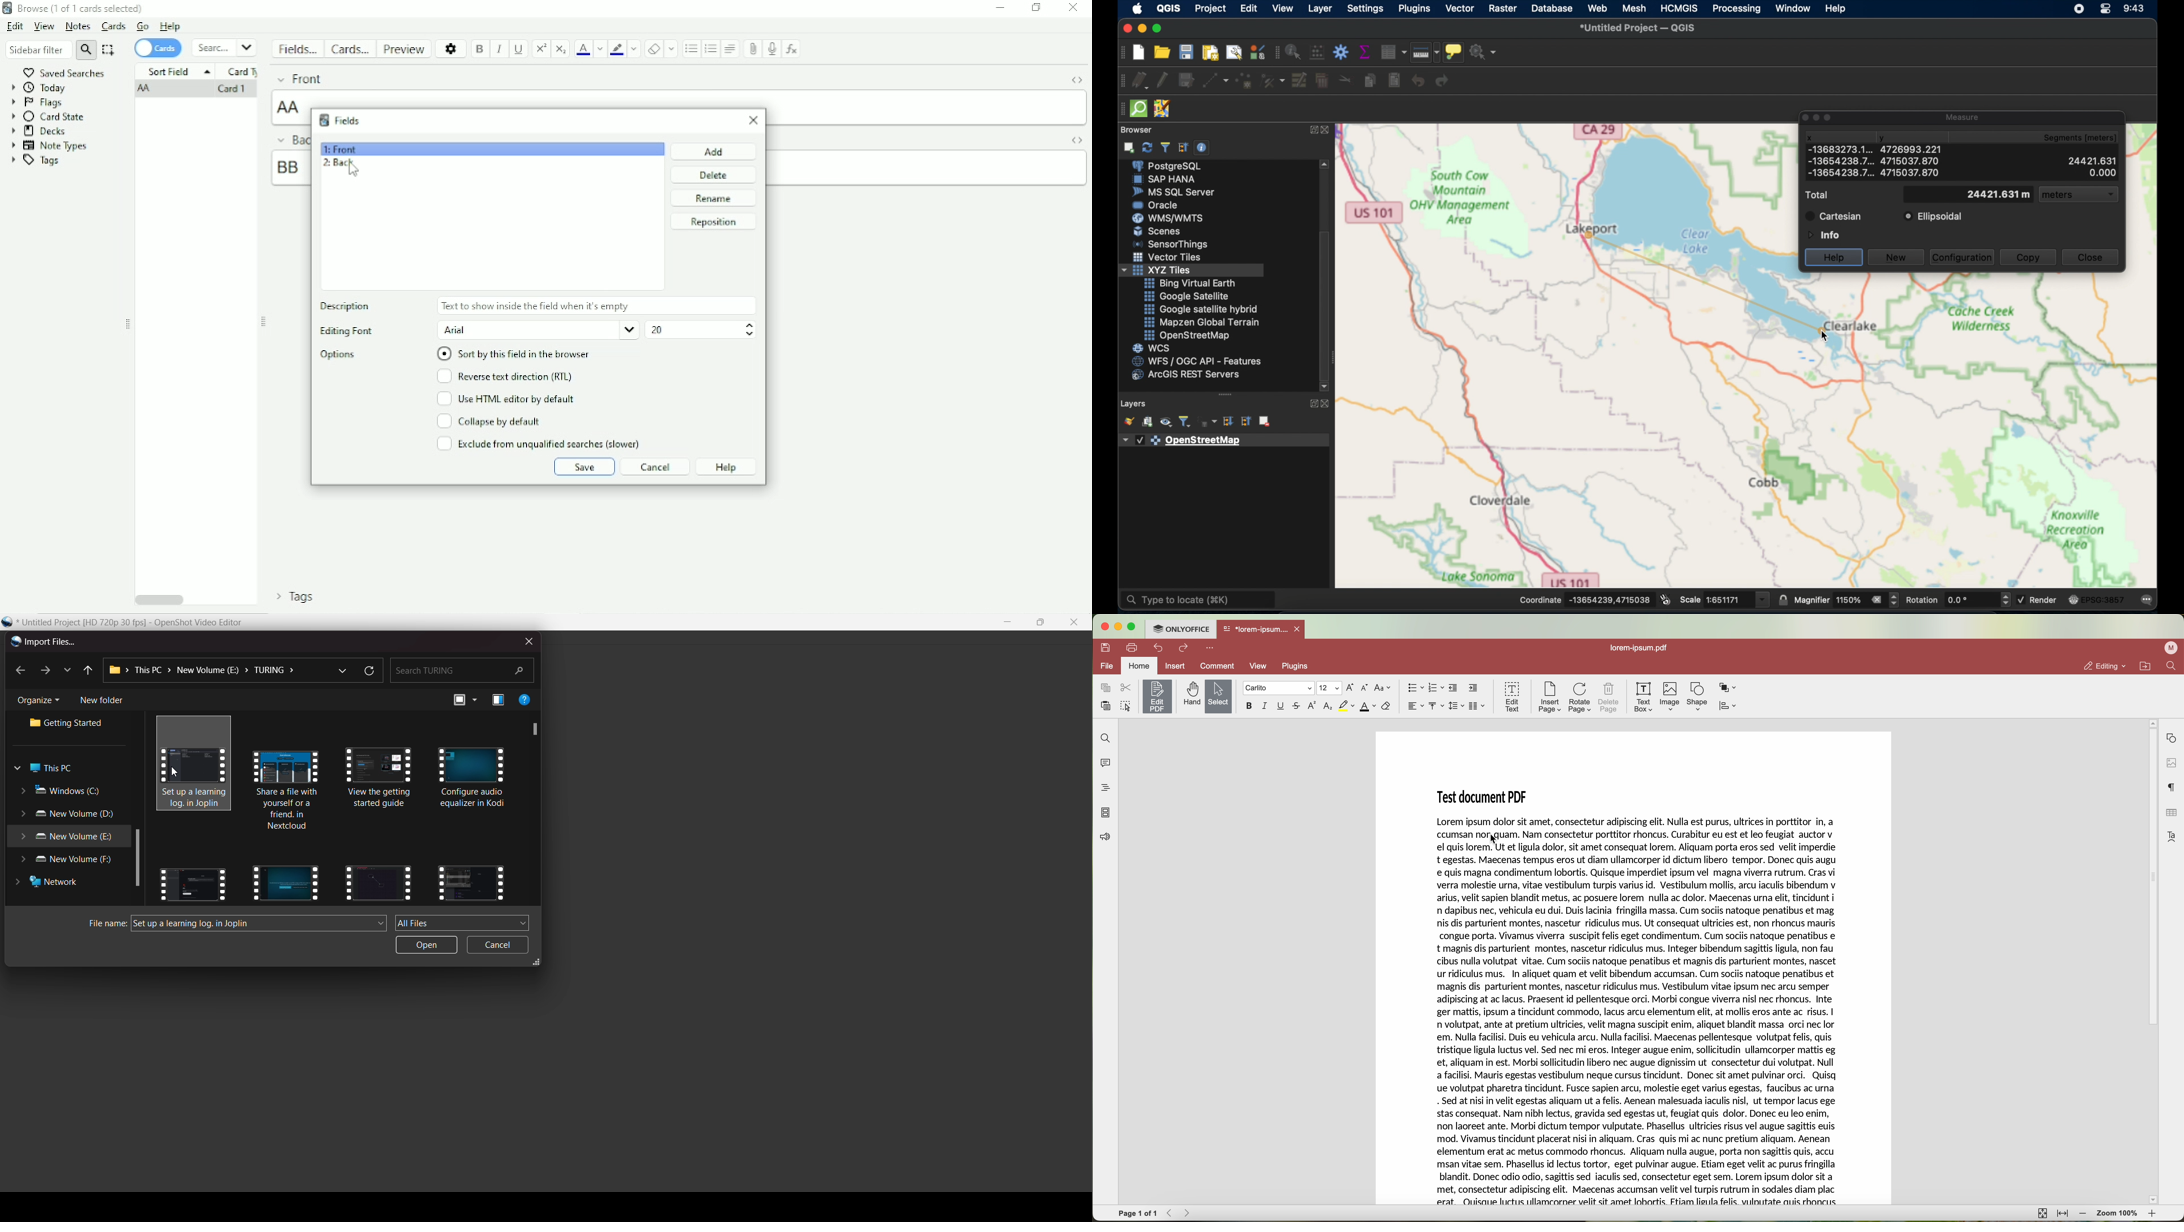 Image resolution: width=2184 pixels, height=1232 pixels. Describe the element at coordinates (452, 48) in the screenshot. I see `Options` at that location.